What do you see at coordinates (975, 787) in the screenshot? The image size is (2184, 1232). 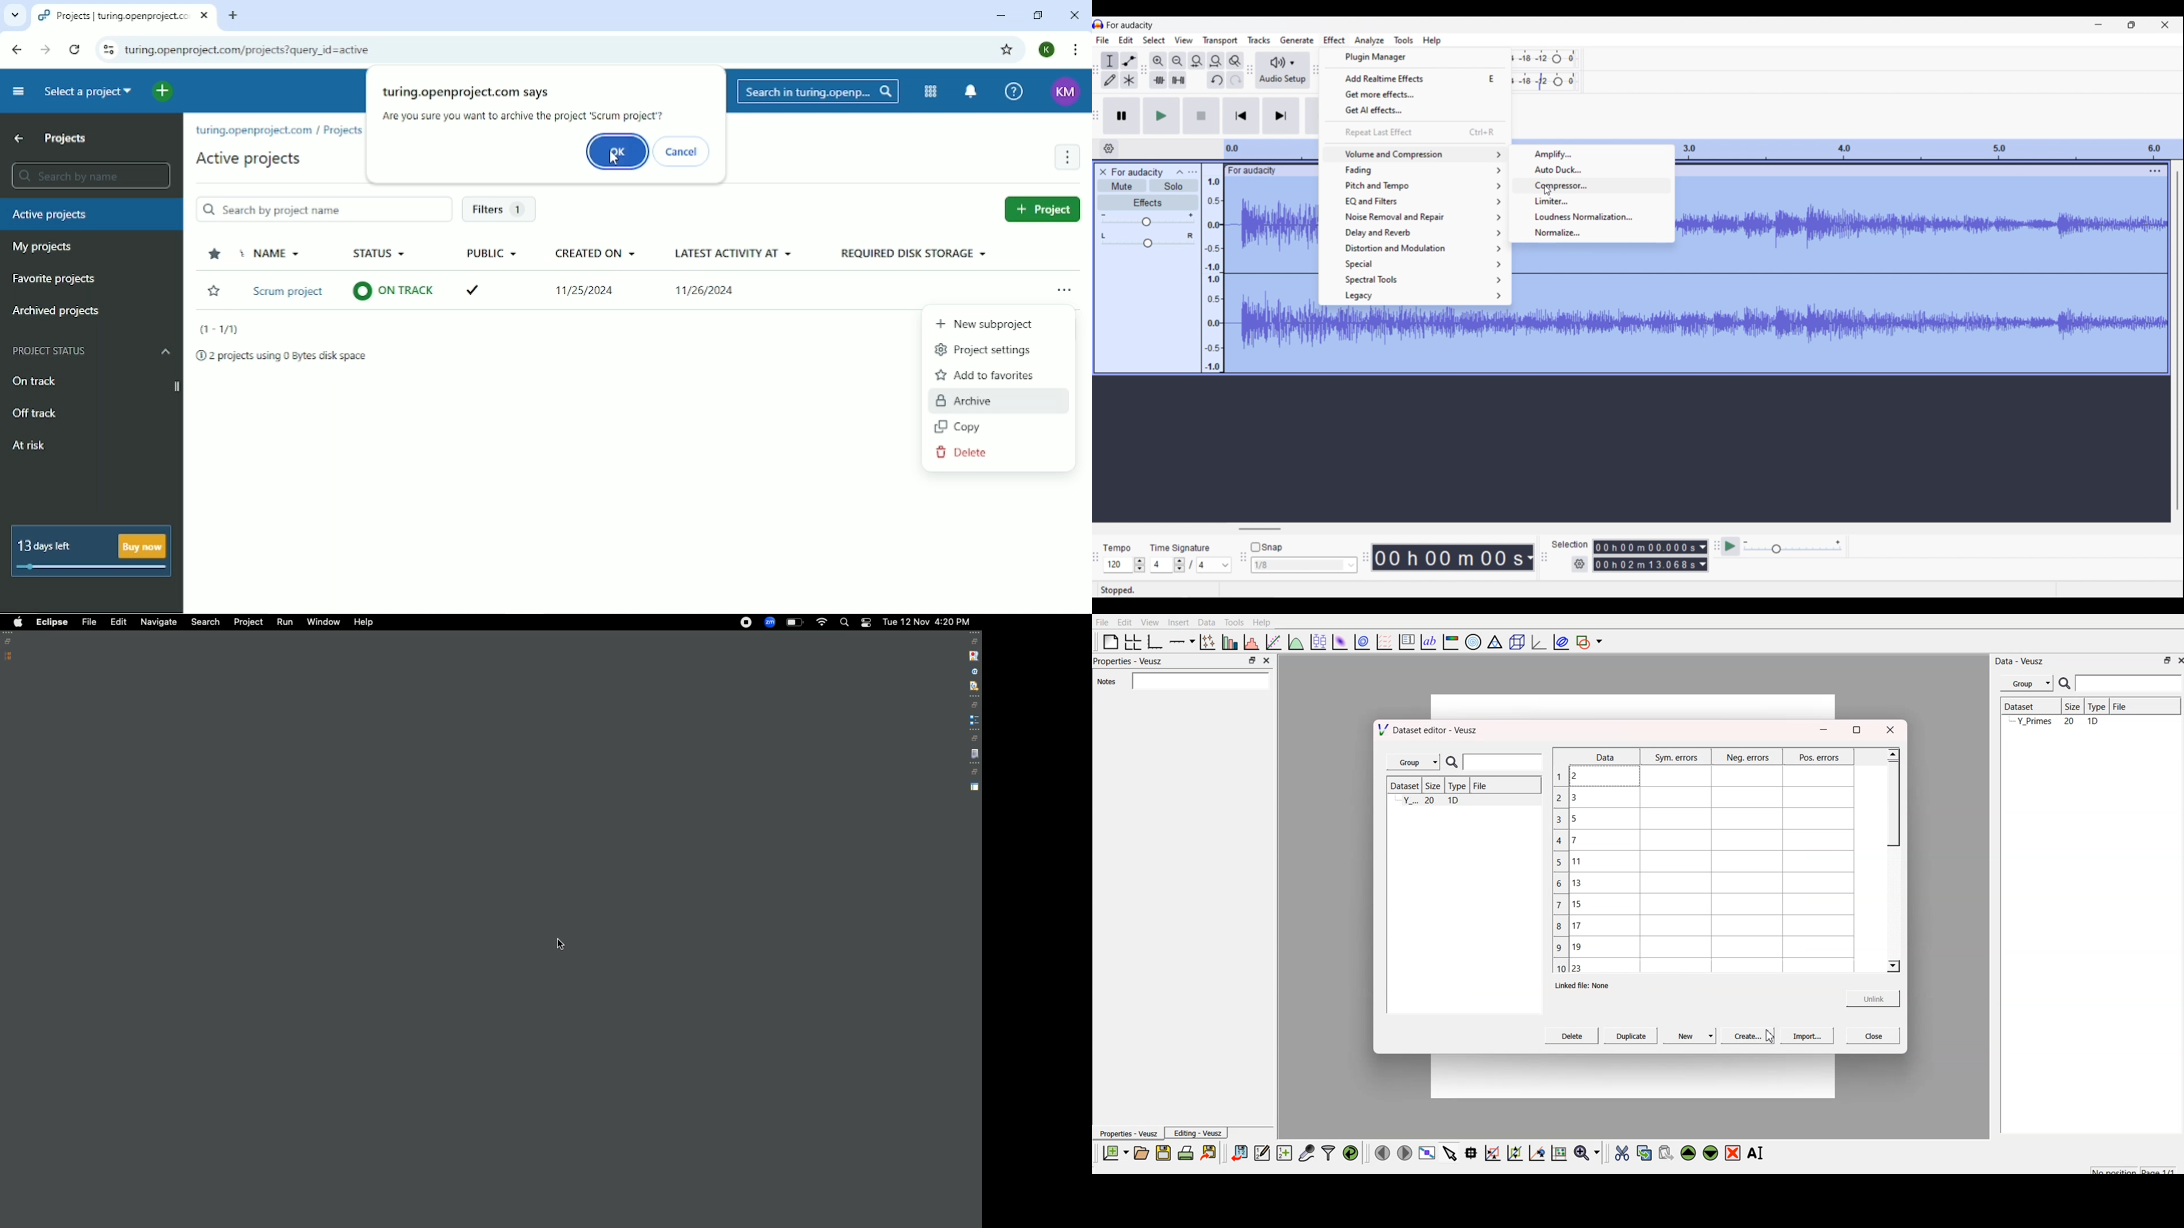 I see `perspective` at bounding box center [975, 787].